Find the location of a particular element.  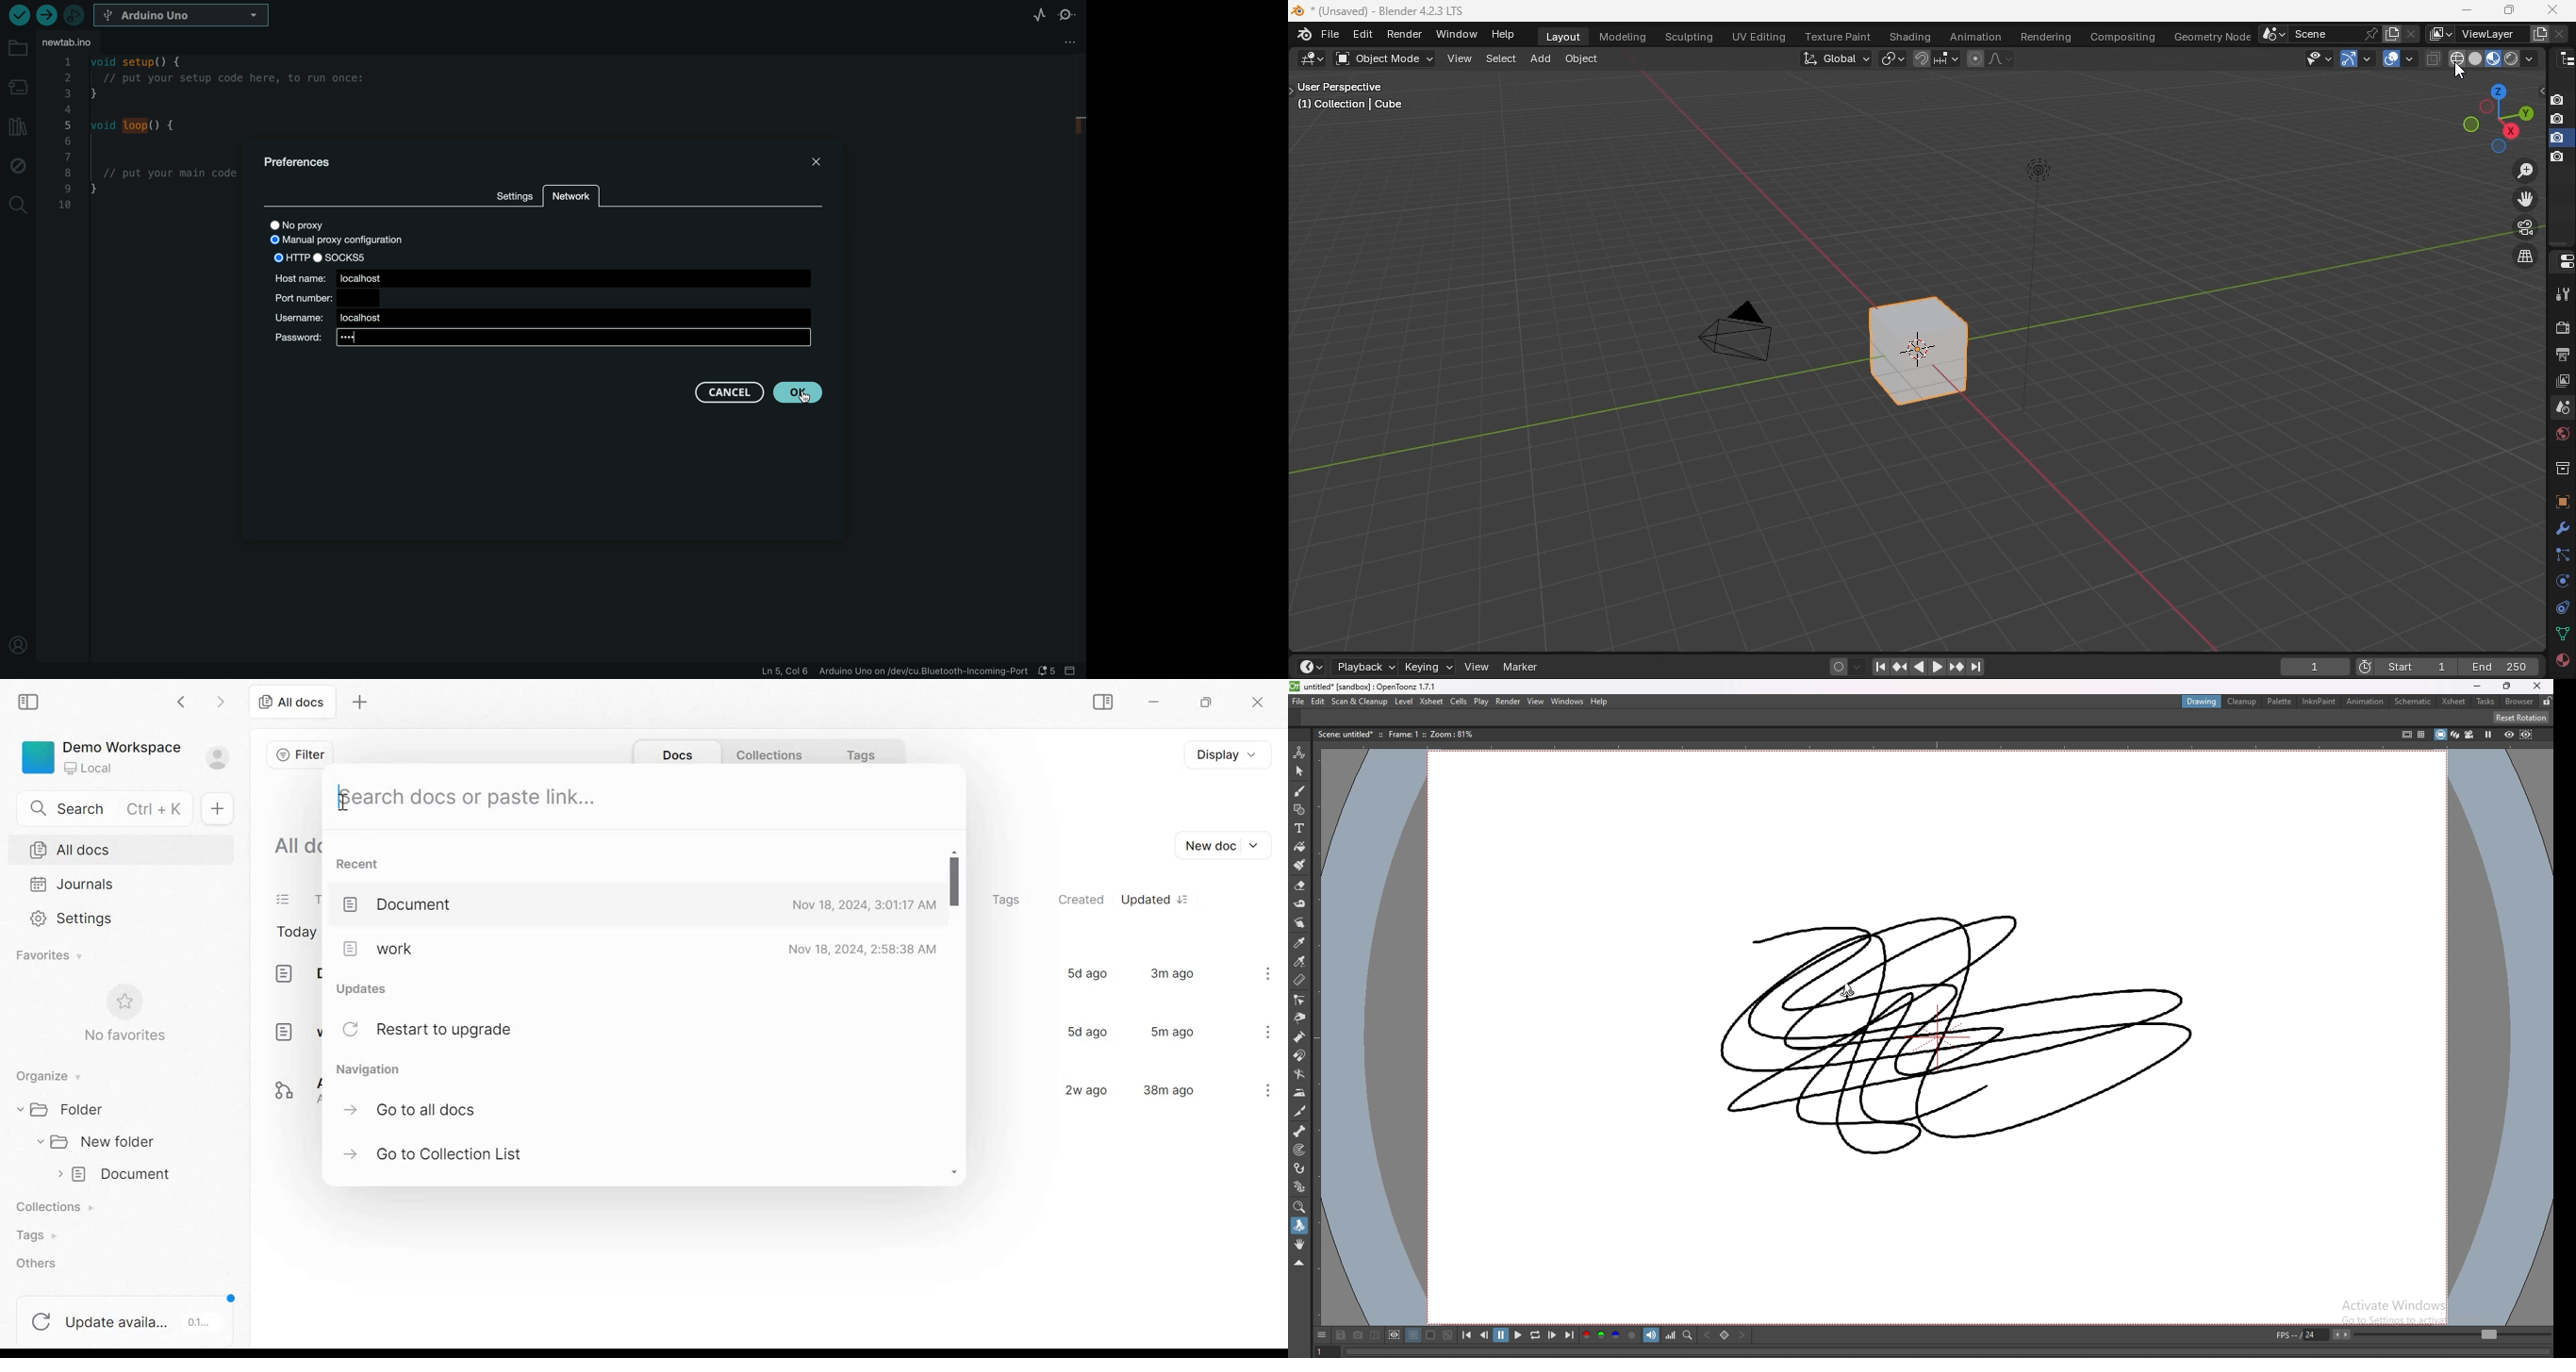

plastic is located at coordinates (1299, 1187).